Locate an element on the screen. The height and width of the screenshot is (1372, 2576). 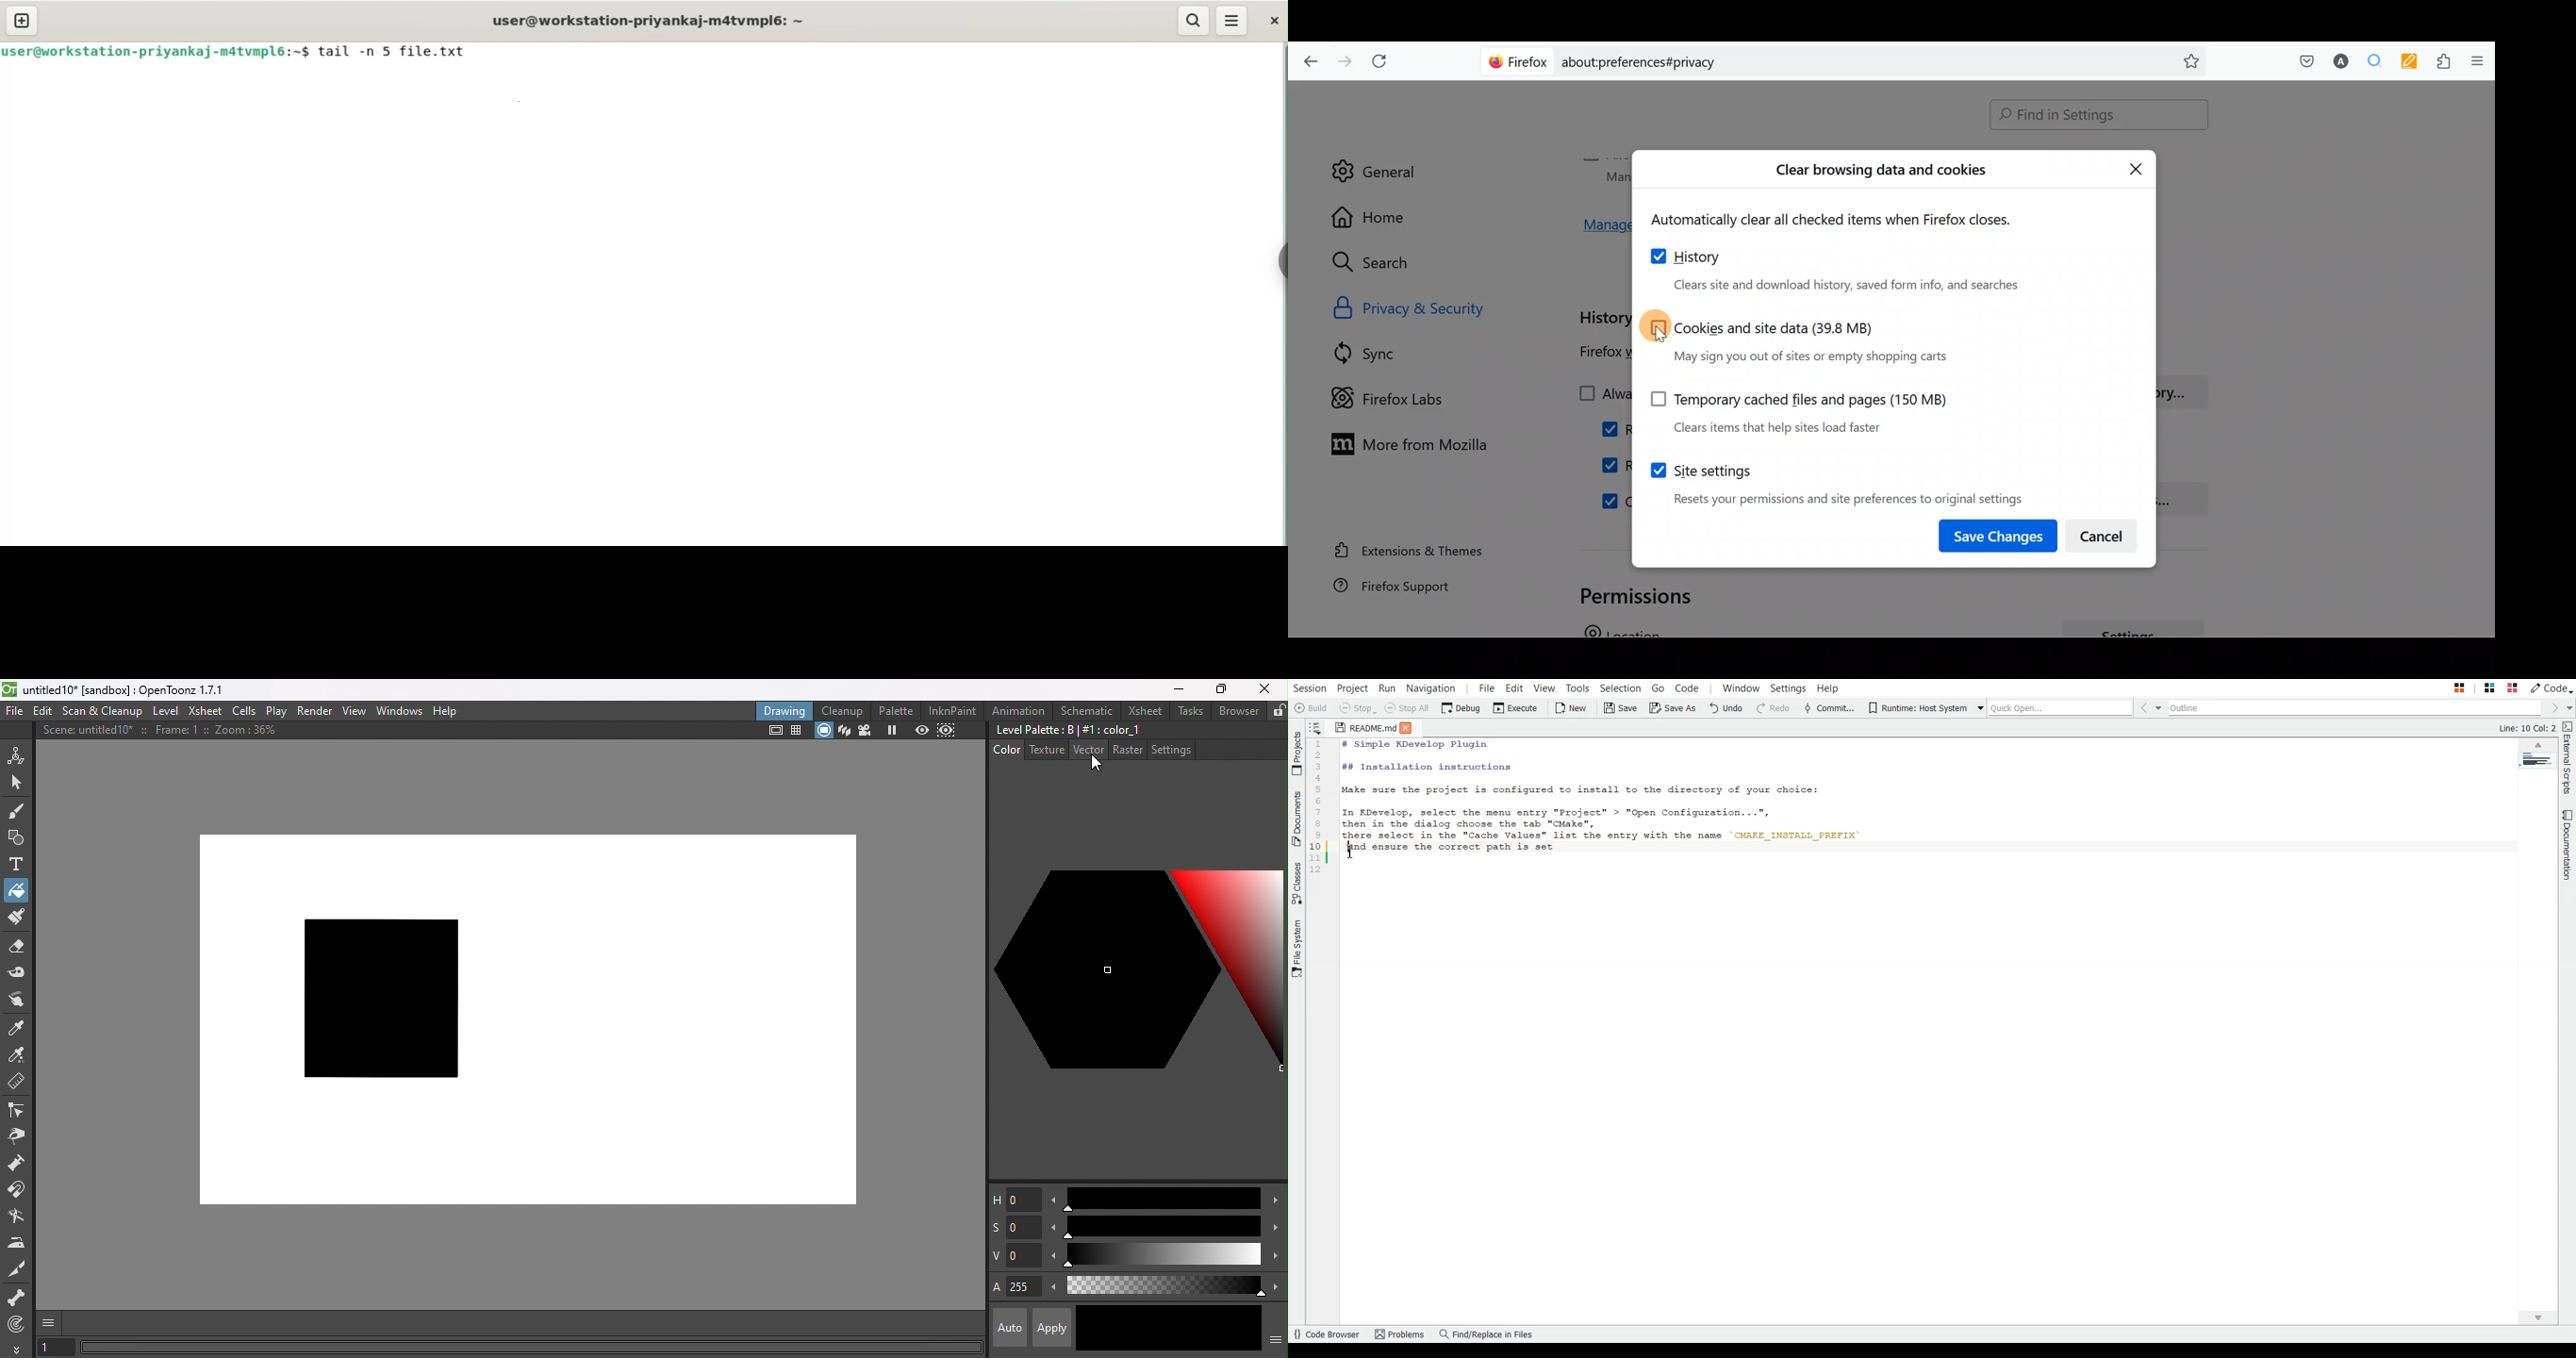
Increase is located at coordinates (1274, 1226).